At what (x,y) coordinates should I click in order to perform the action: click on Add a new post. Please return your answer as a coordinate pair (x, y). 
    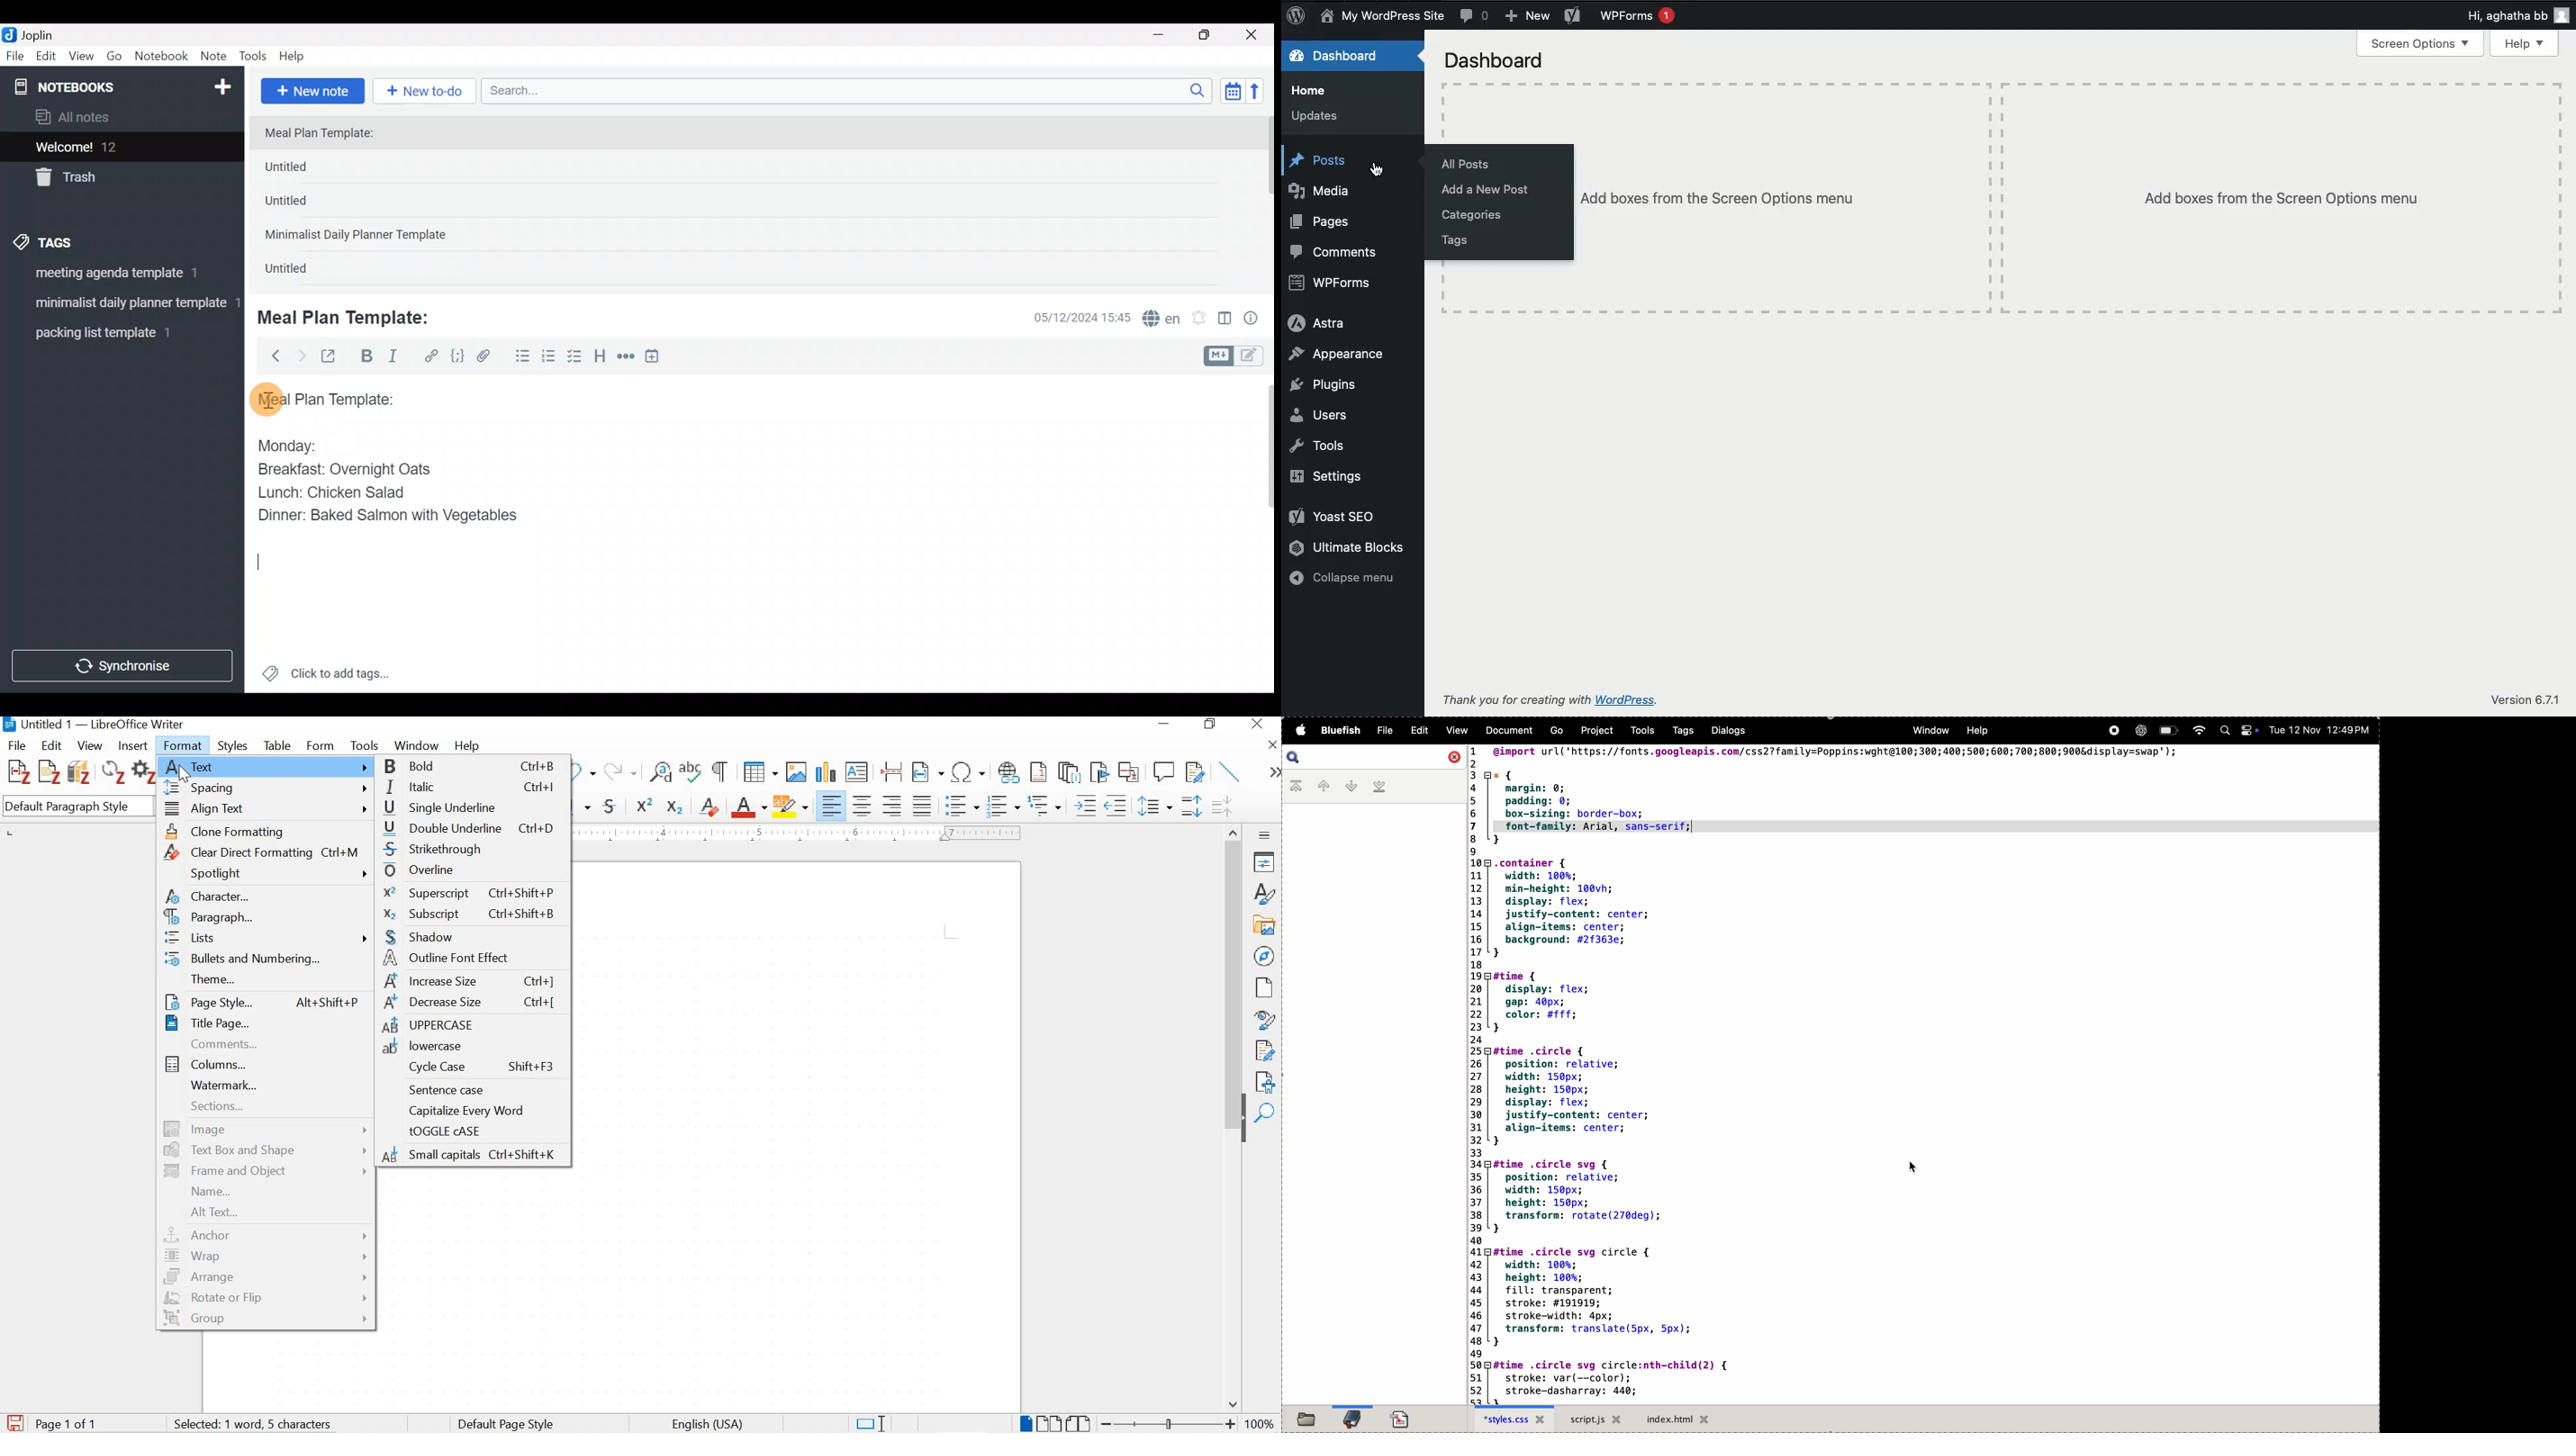
    Looking at the image, I should click on (1486, 188).